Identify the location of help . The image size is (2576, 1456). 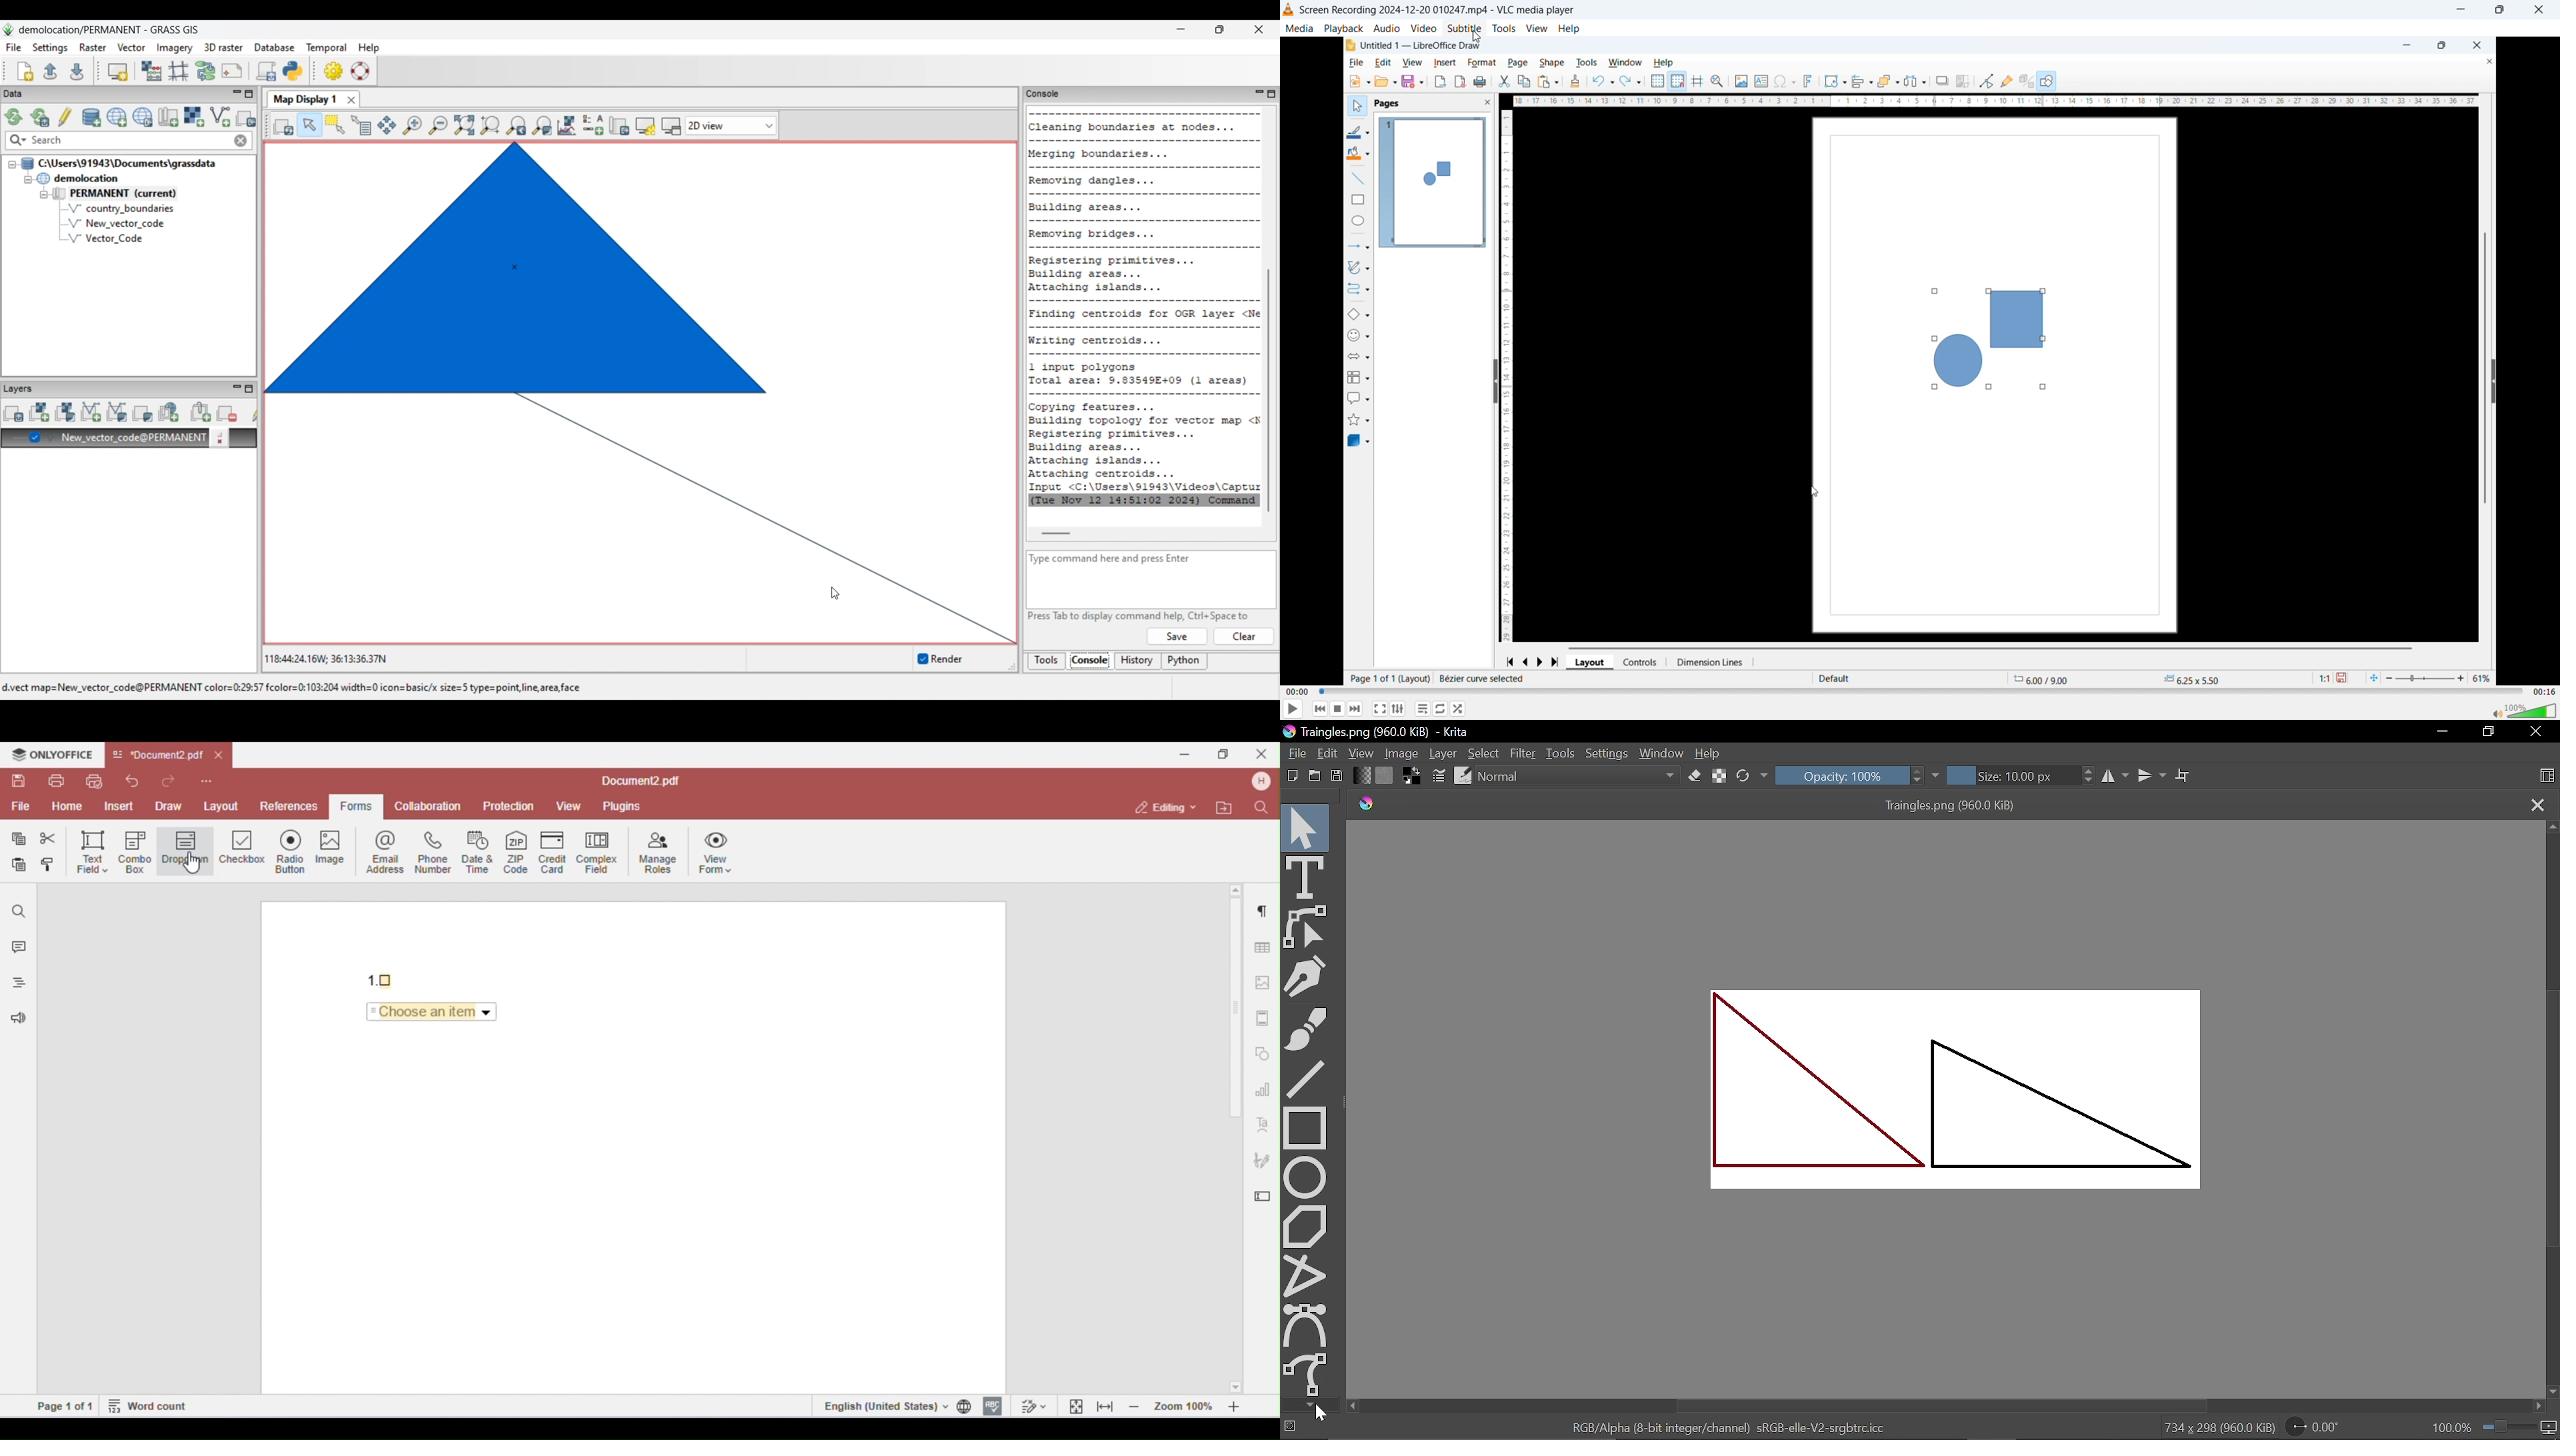
(1569, 29).